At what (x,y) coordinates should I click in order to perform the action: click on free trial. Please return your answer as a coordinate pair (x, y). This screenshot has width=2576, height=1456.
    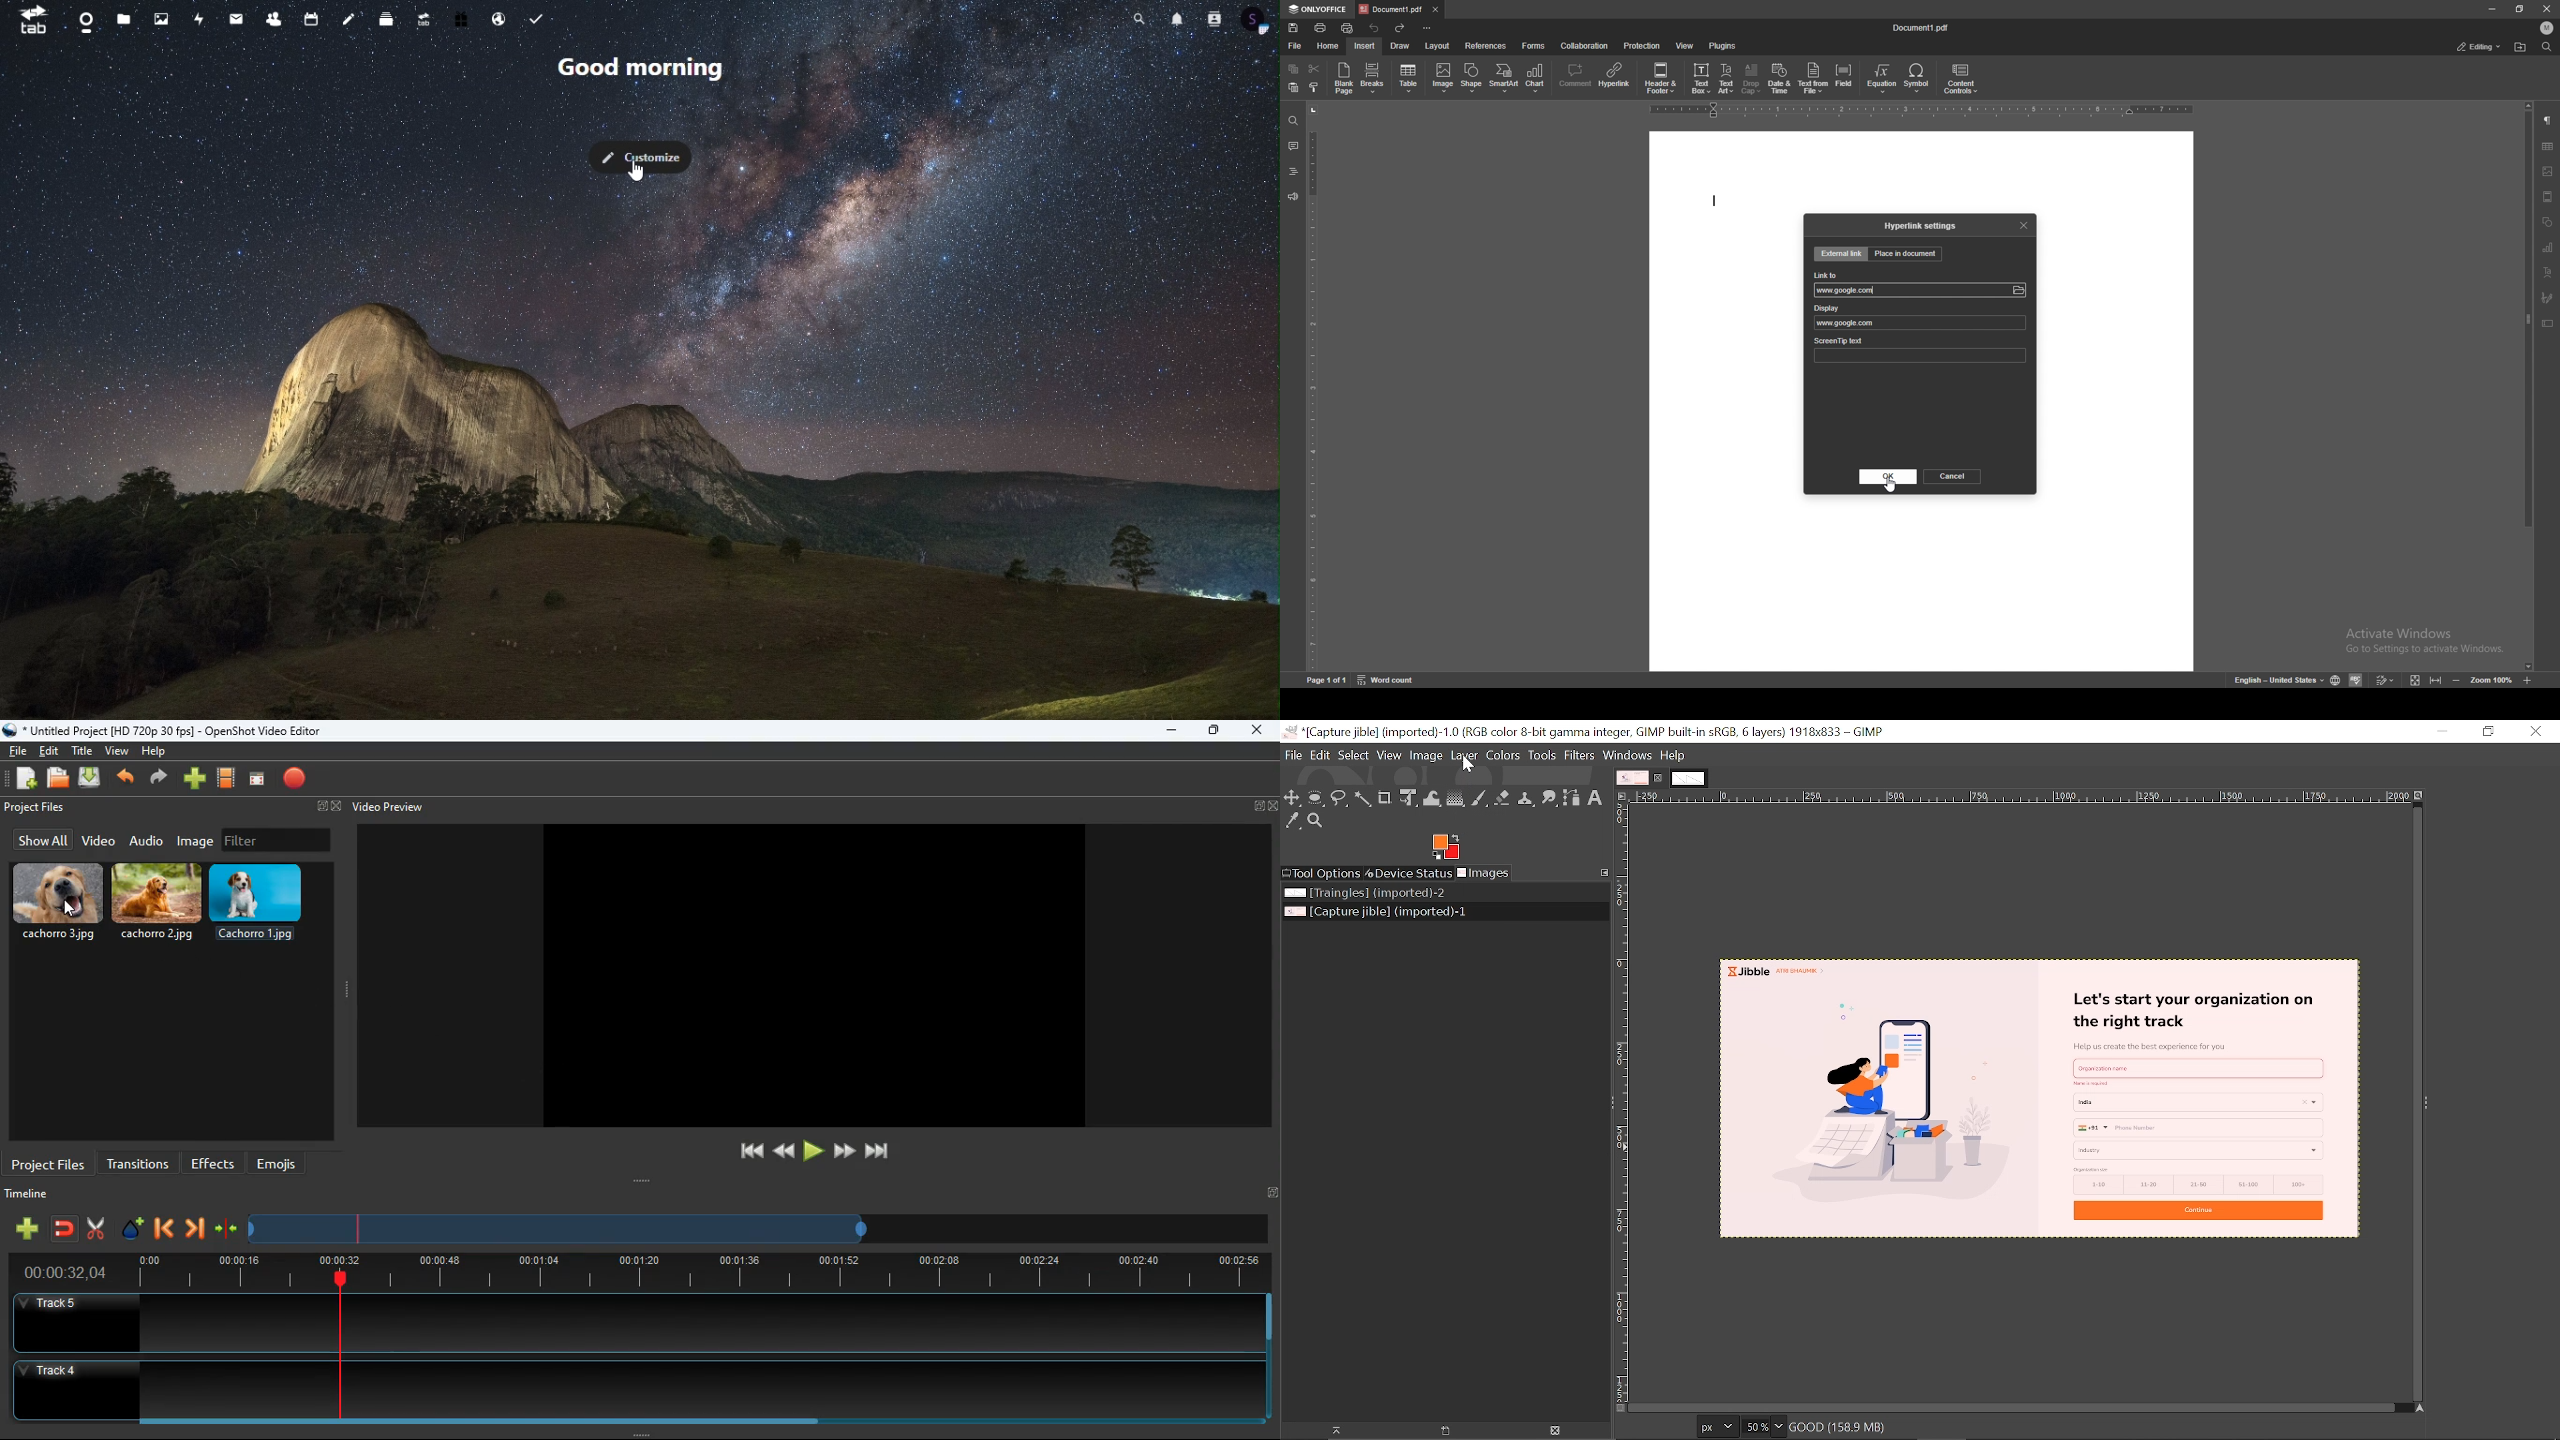
    Looking at the image, I should click on (464, 21).